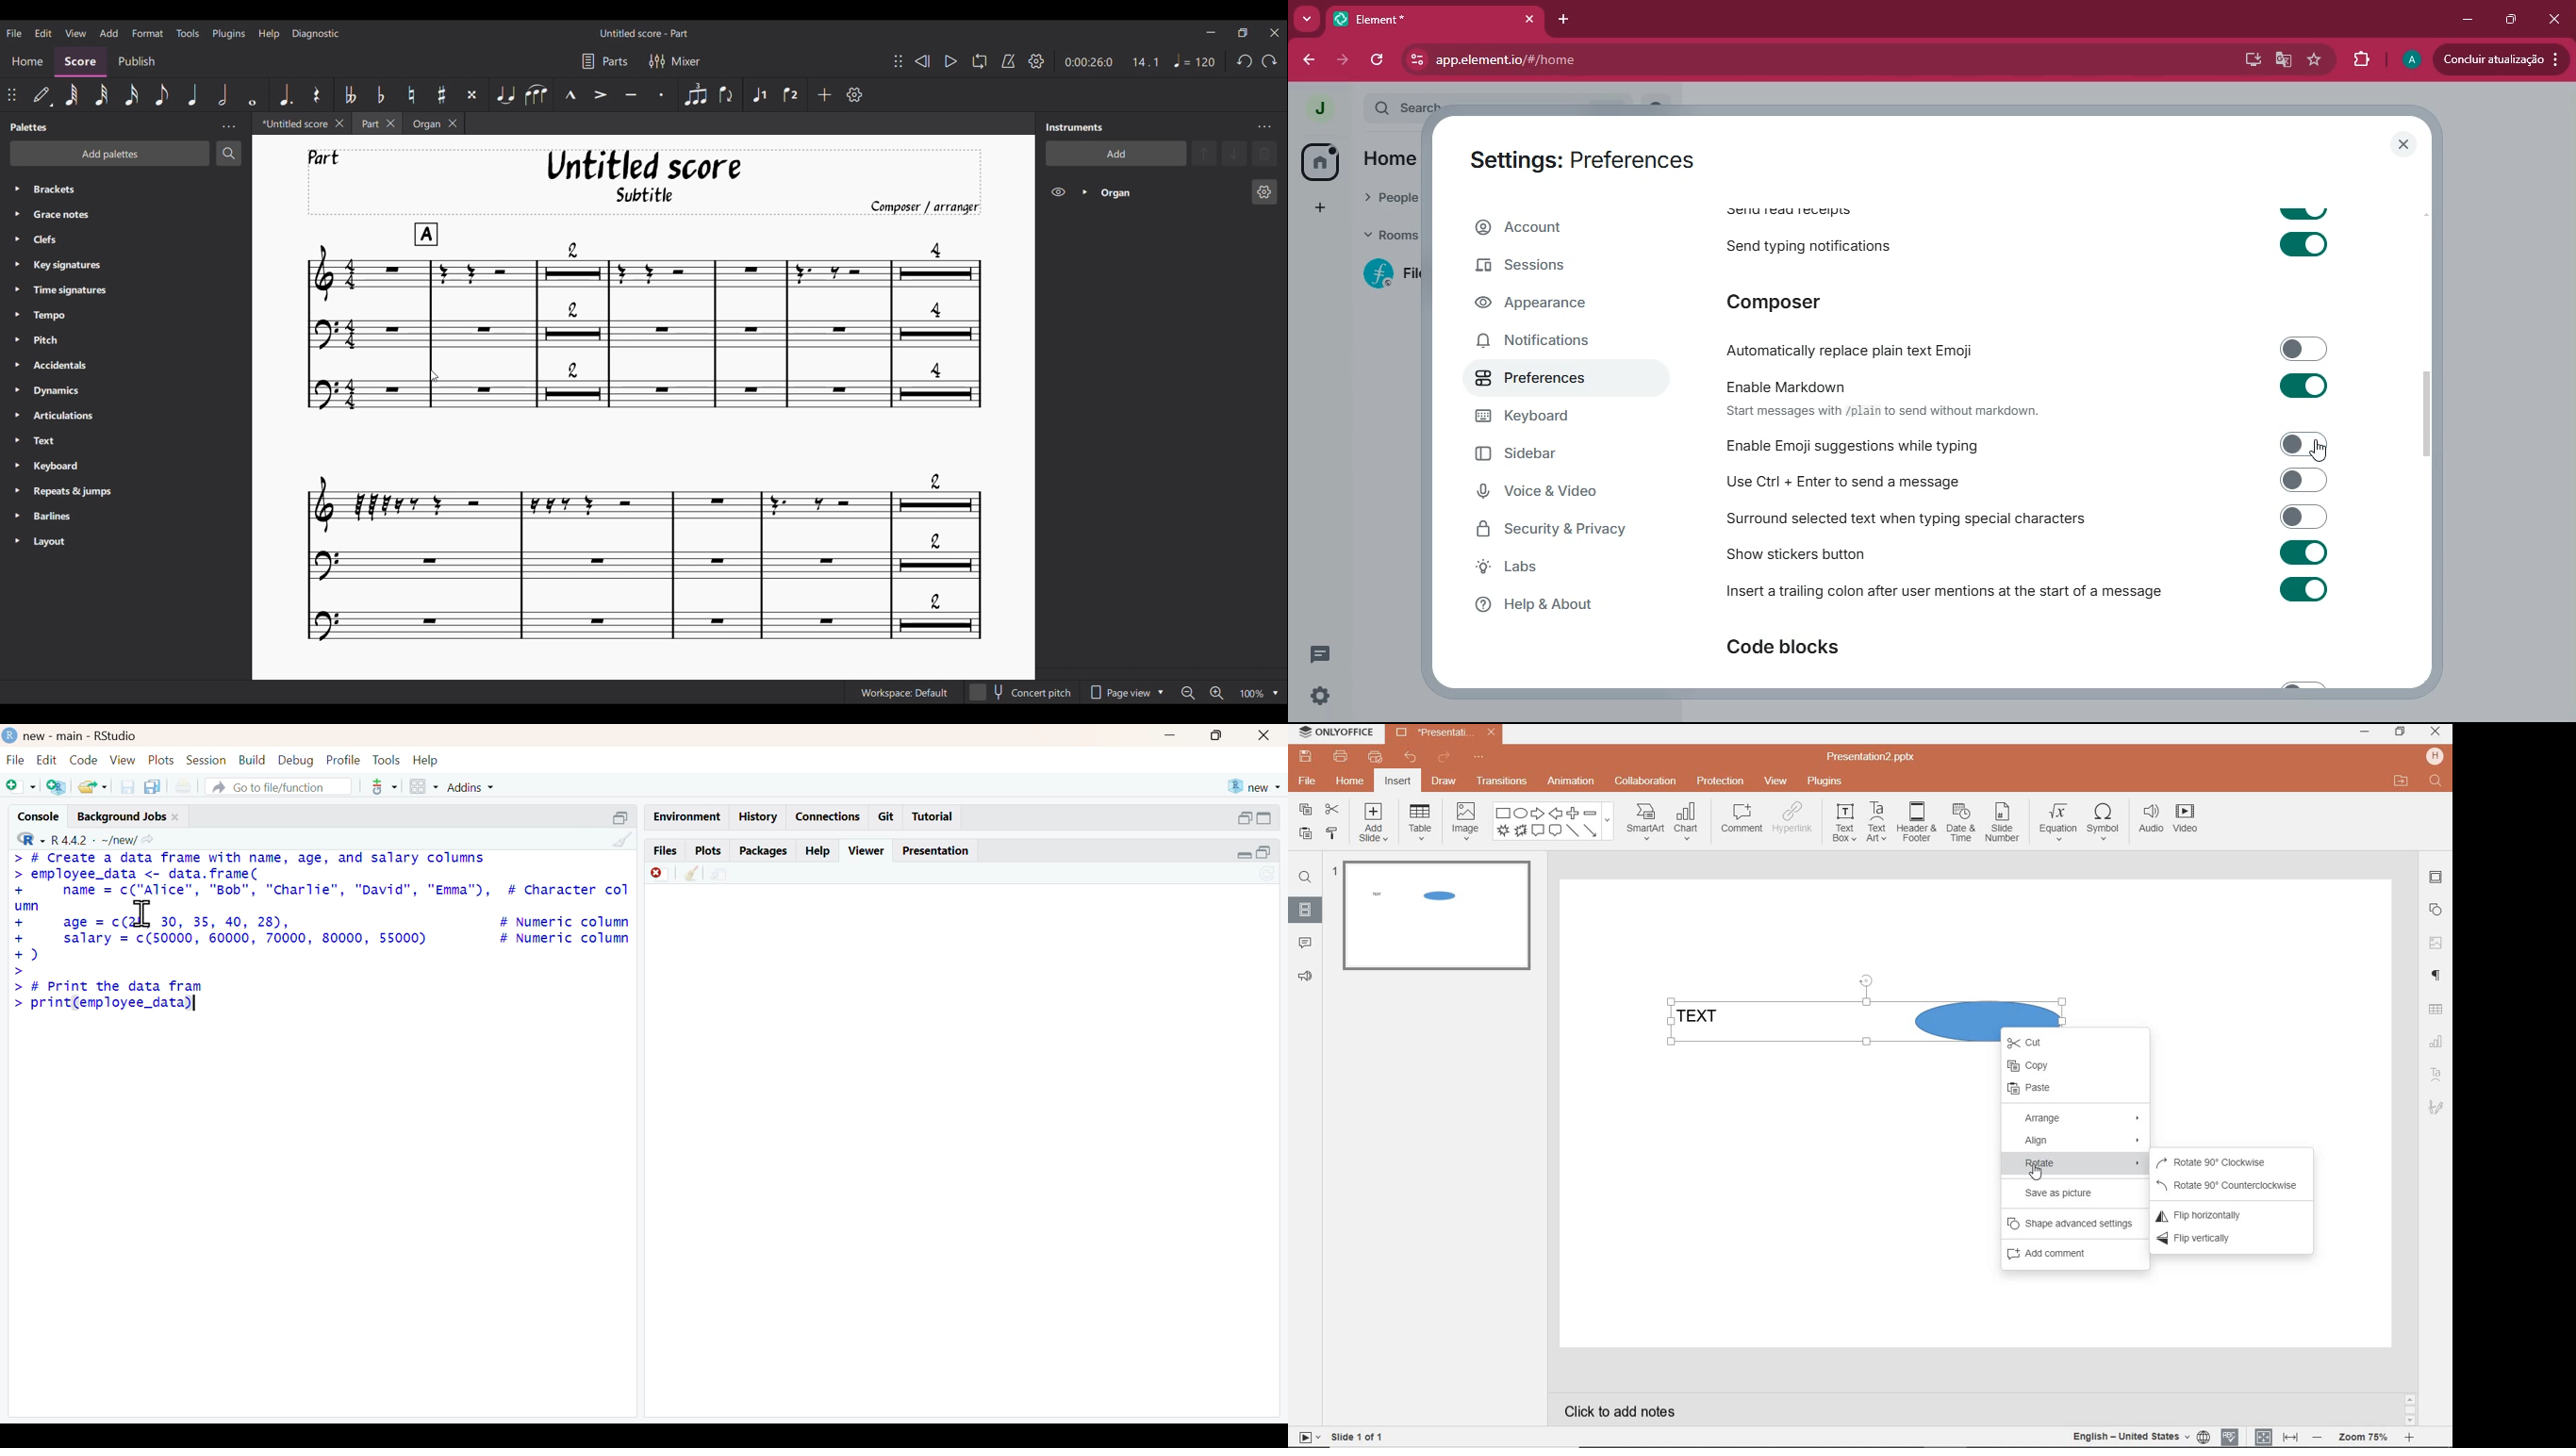 This screenshot has height=1456, width=2576. I want to click on Mixer settings, so click(675, 62).